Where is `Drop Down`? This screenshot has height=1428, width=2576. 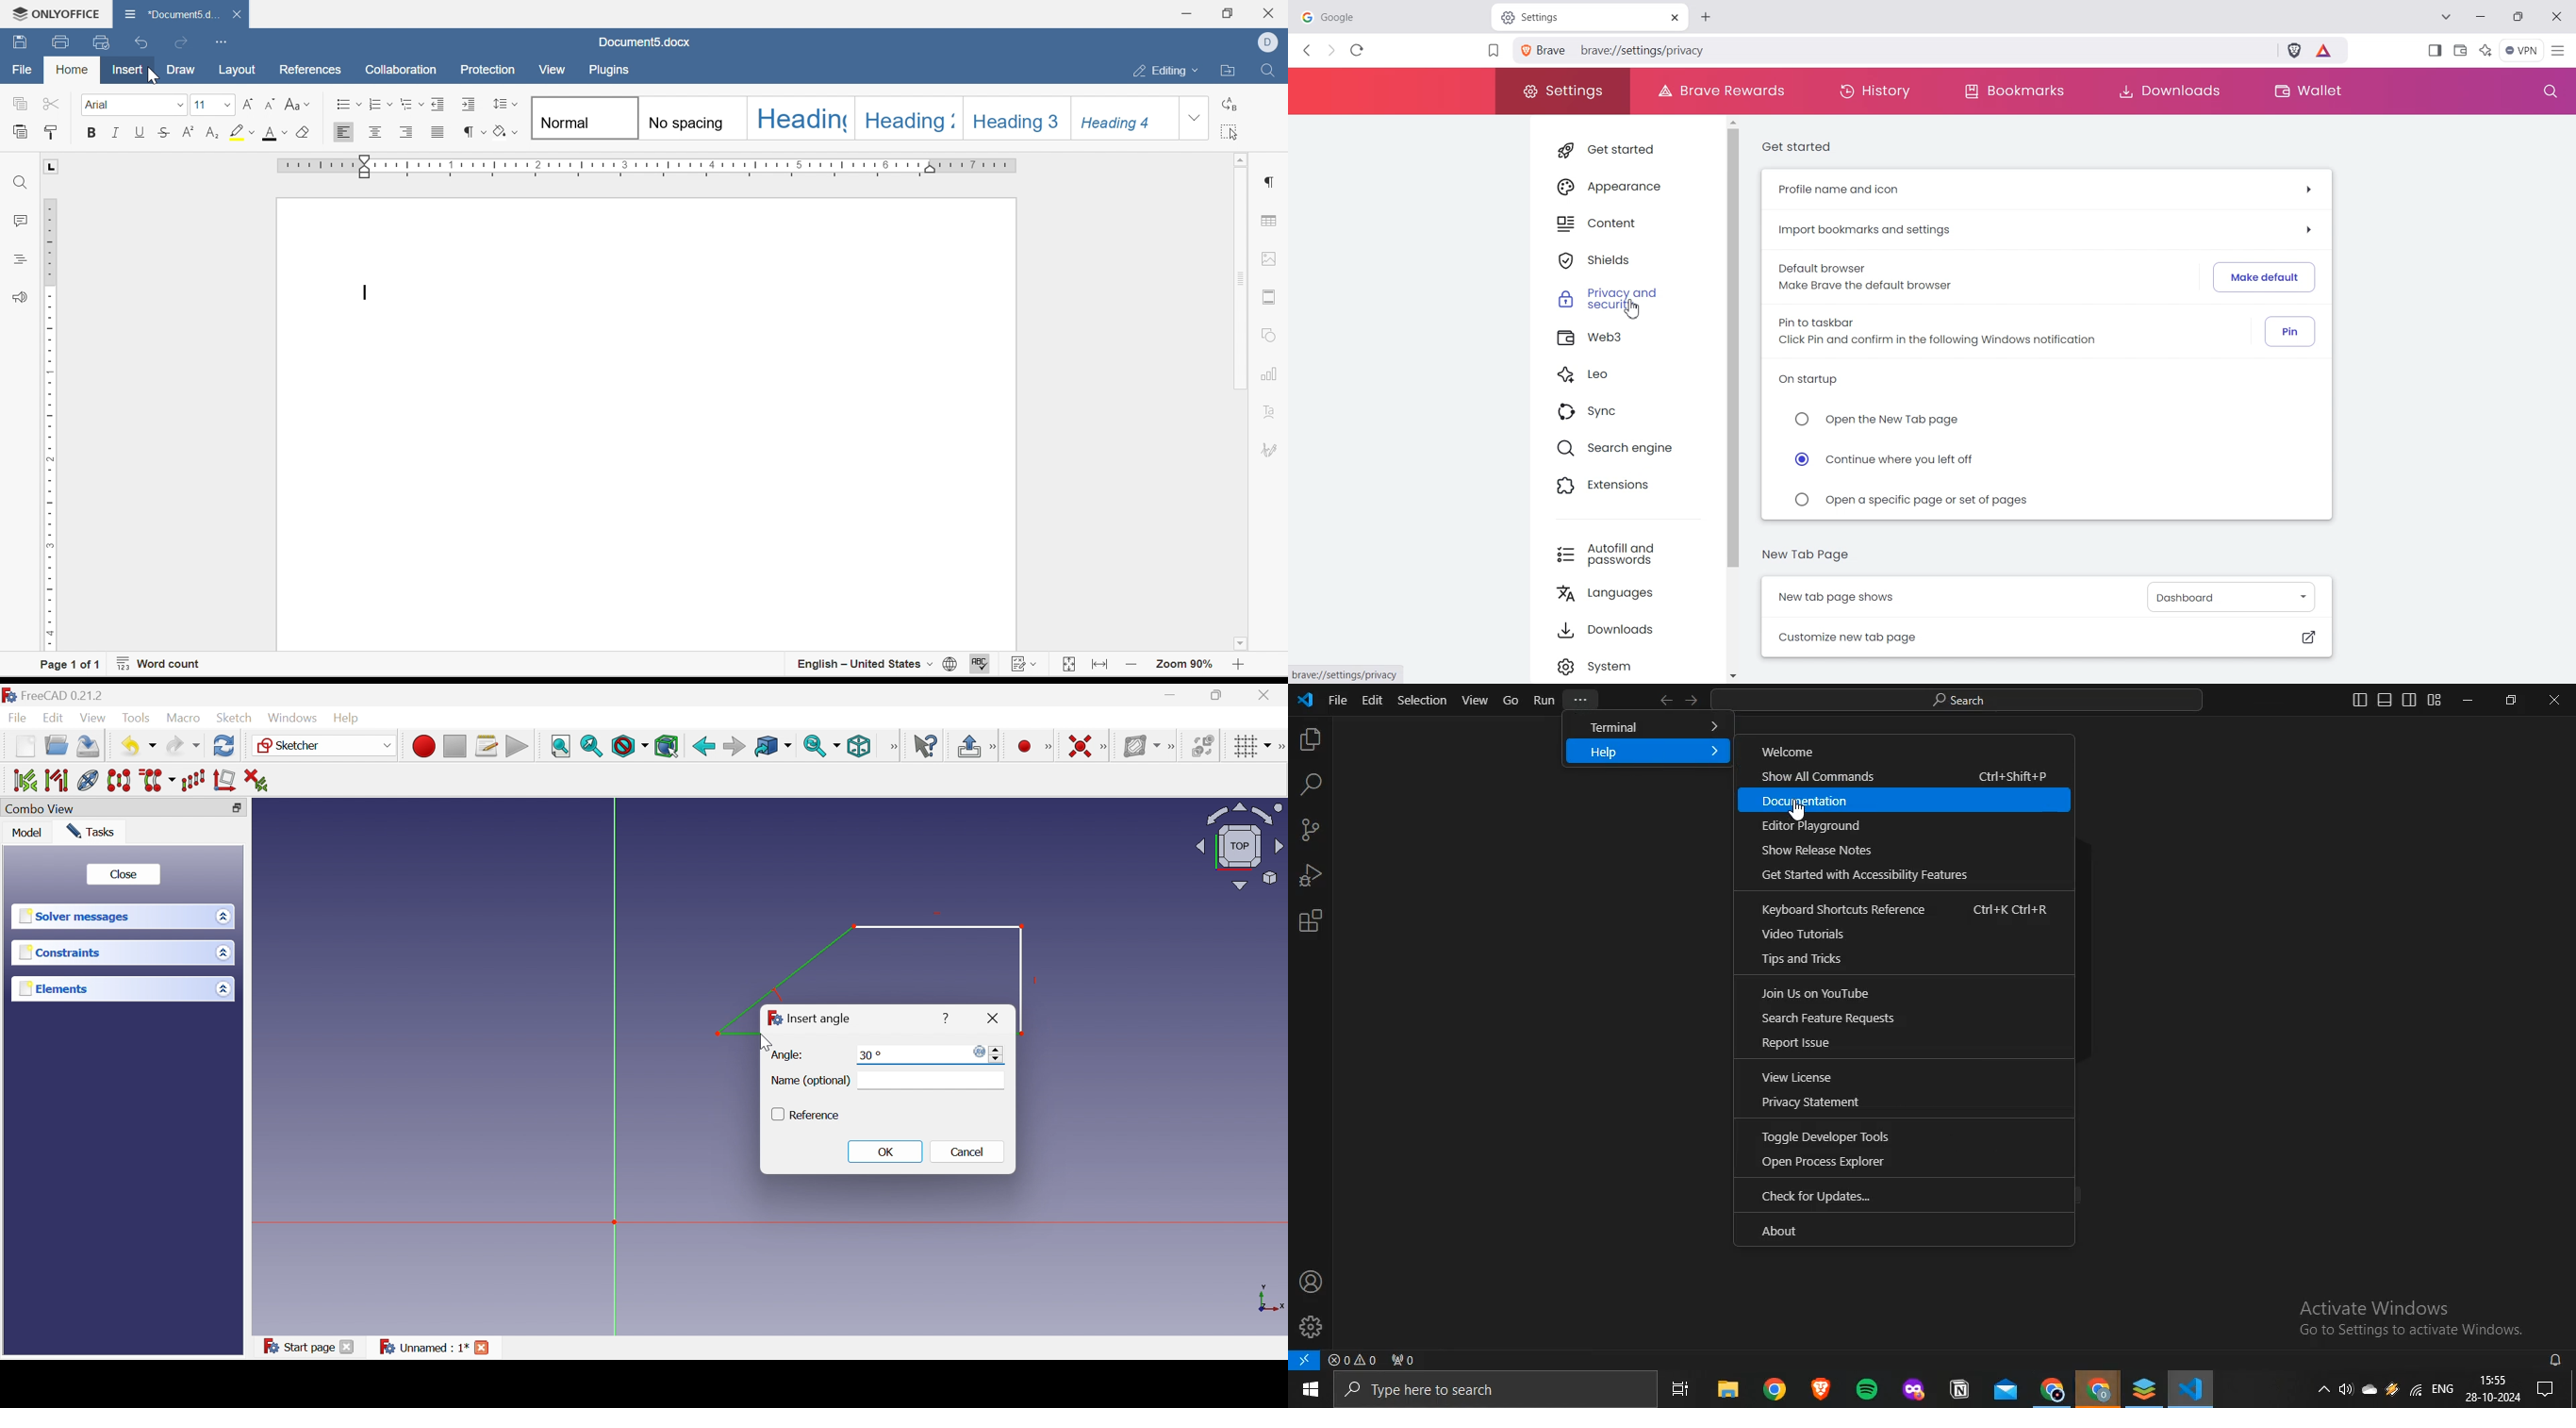 Drop Down is located at coordinates (224, 953).